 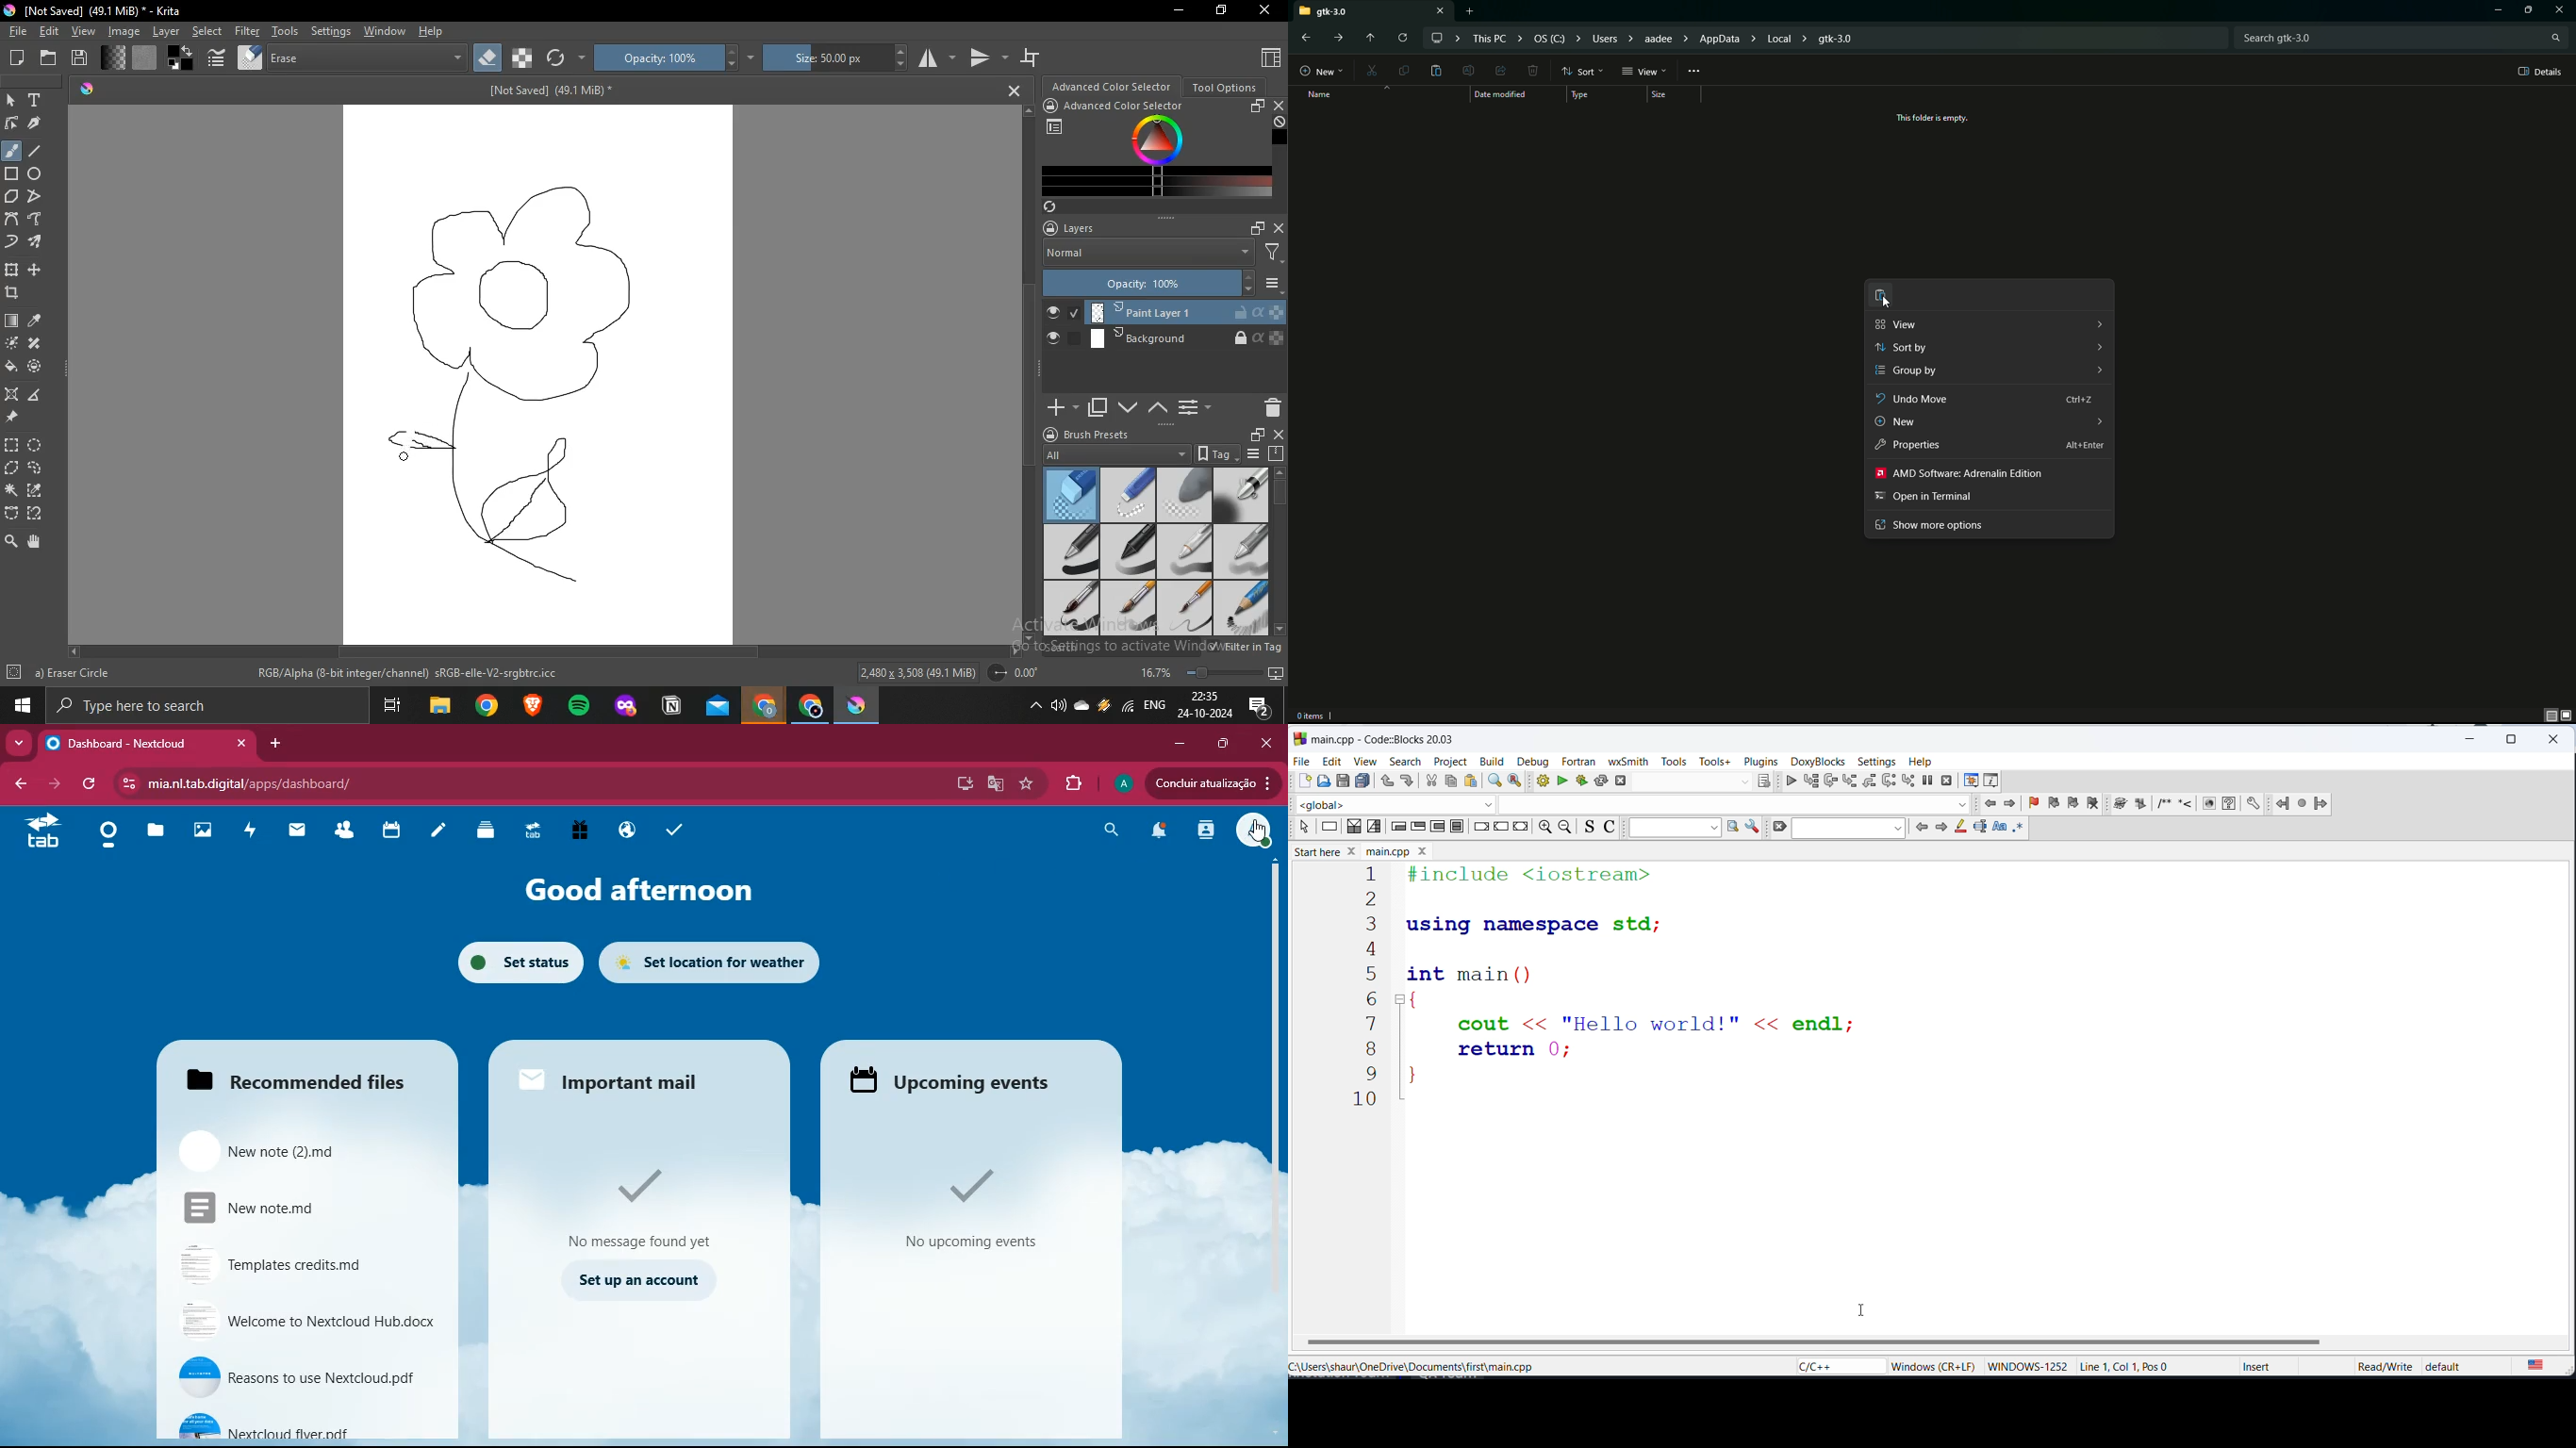 What do you see at coordinates (1322, 780) in the screenshot?
I see `OPEN` at bounding box center [1322, 780].